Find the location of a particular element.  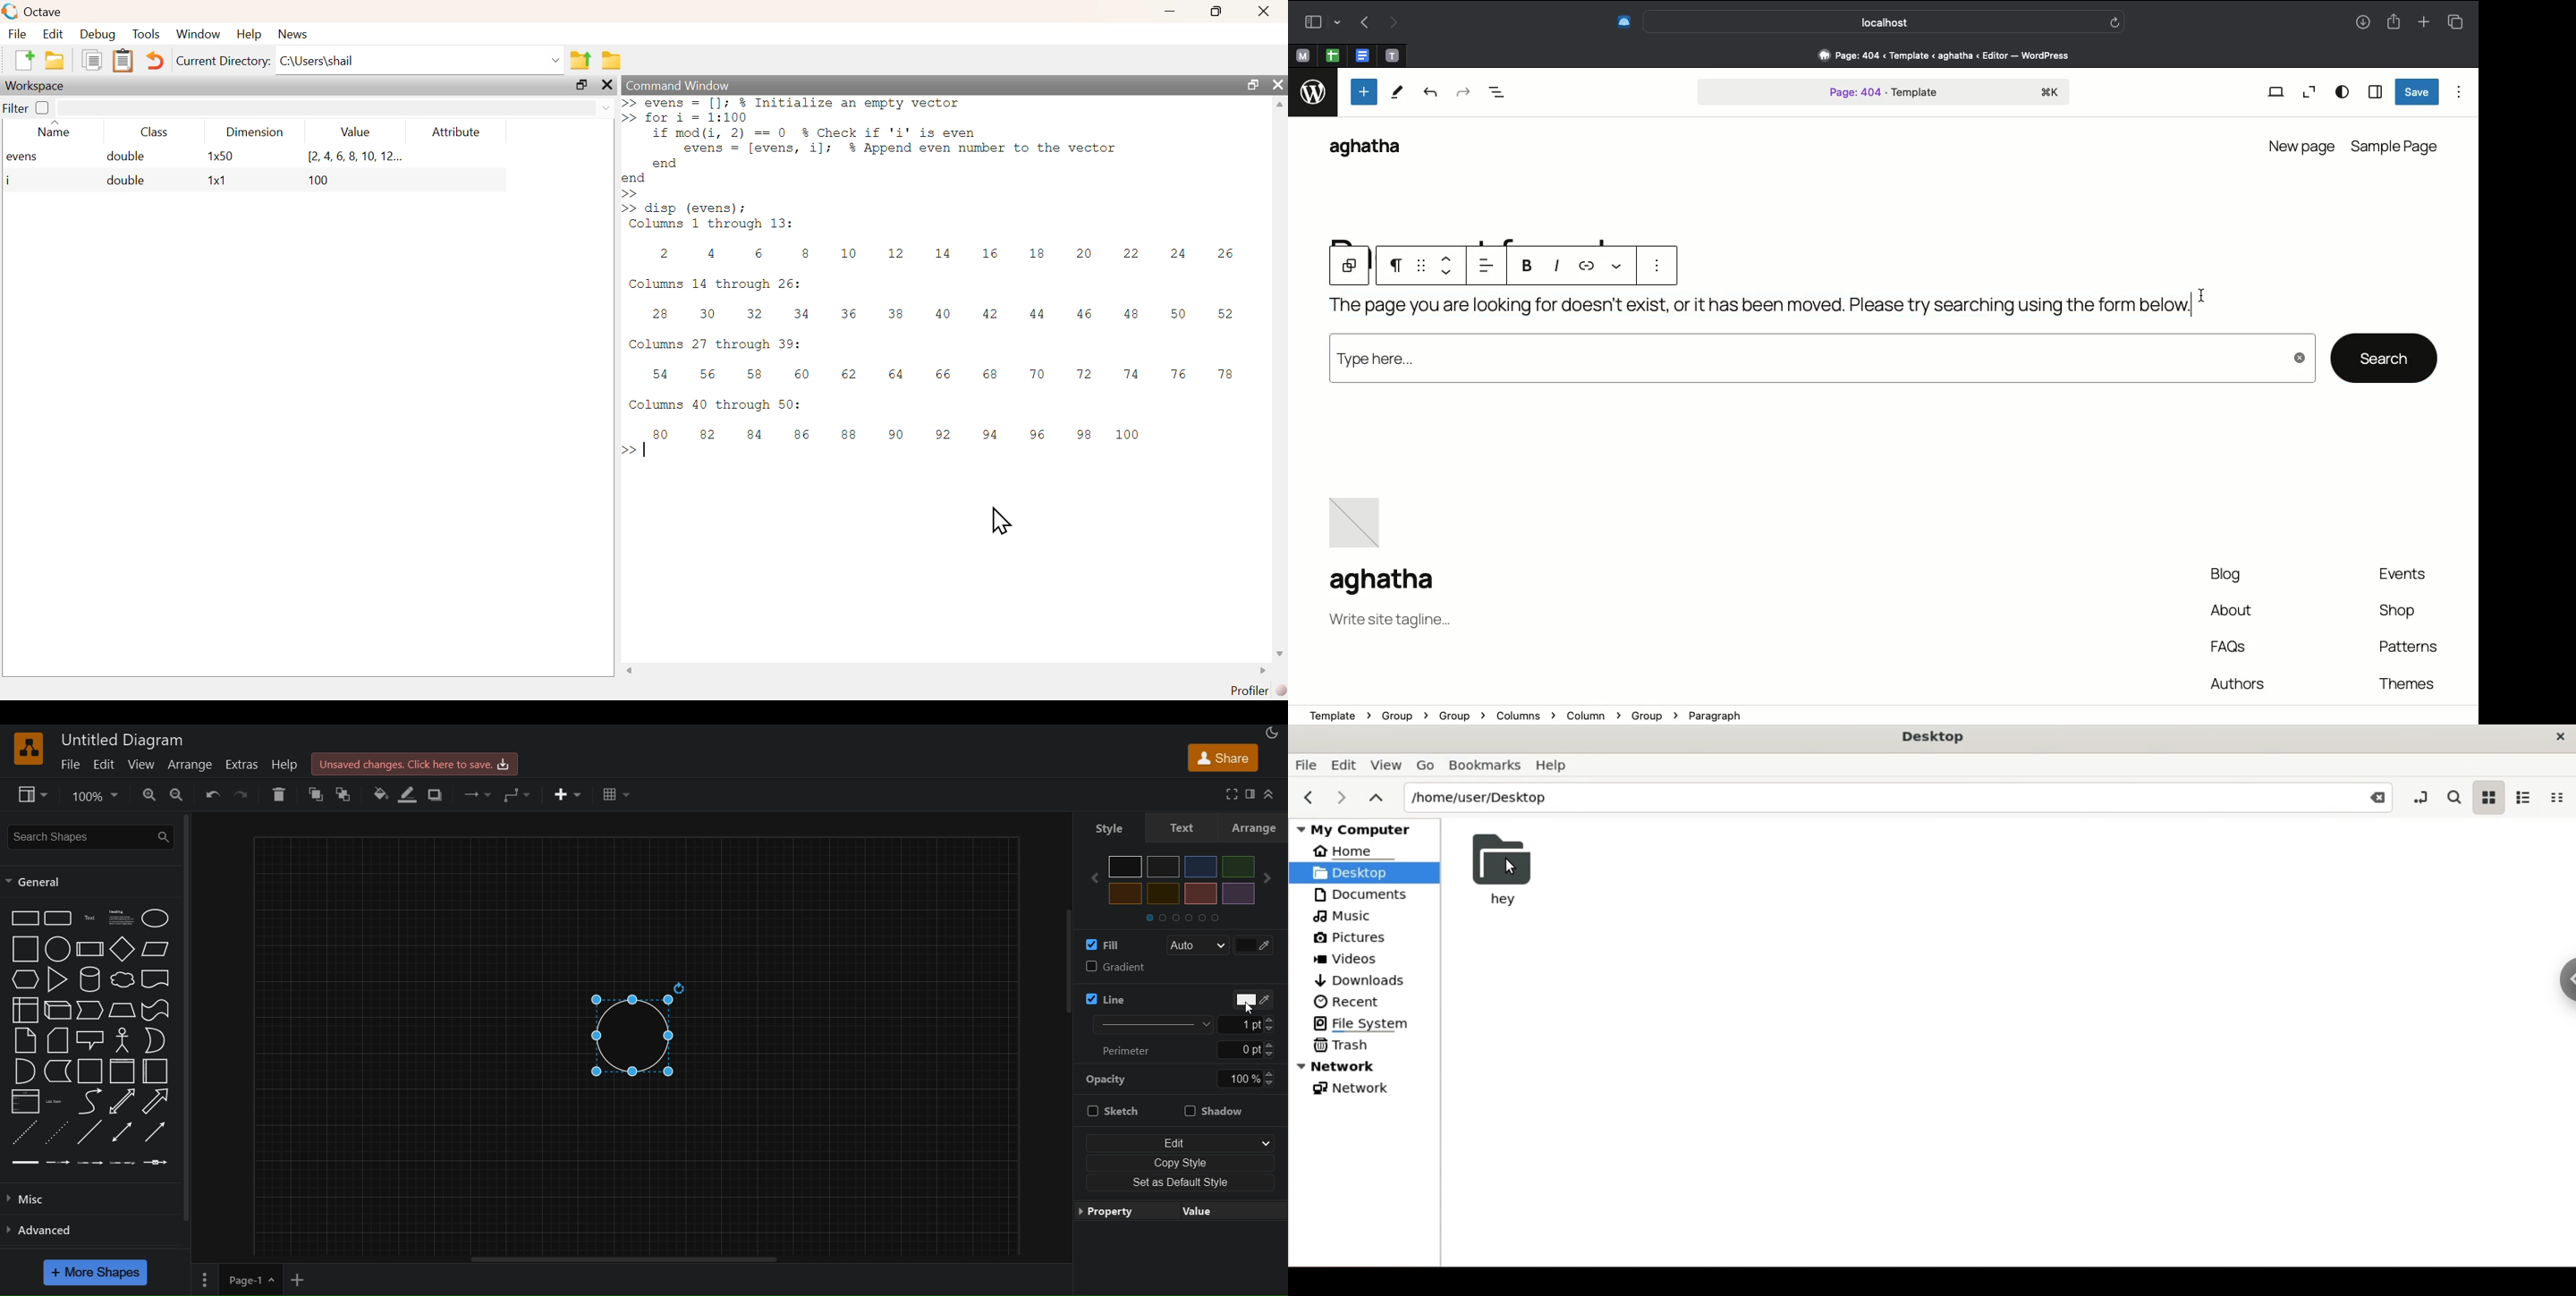

diamond is located at coordinates (122, 951).